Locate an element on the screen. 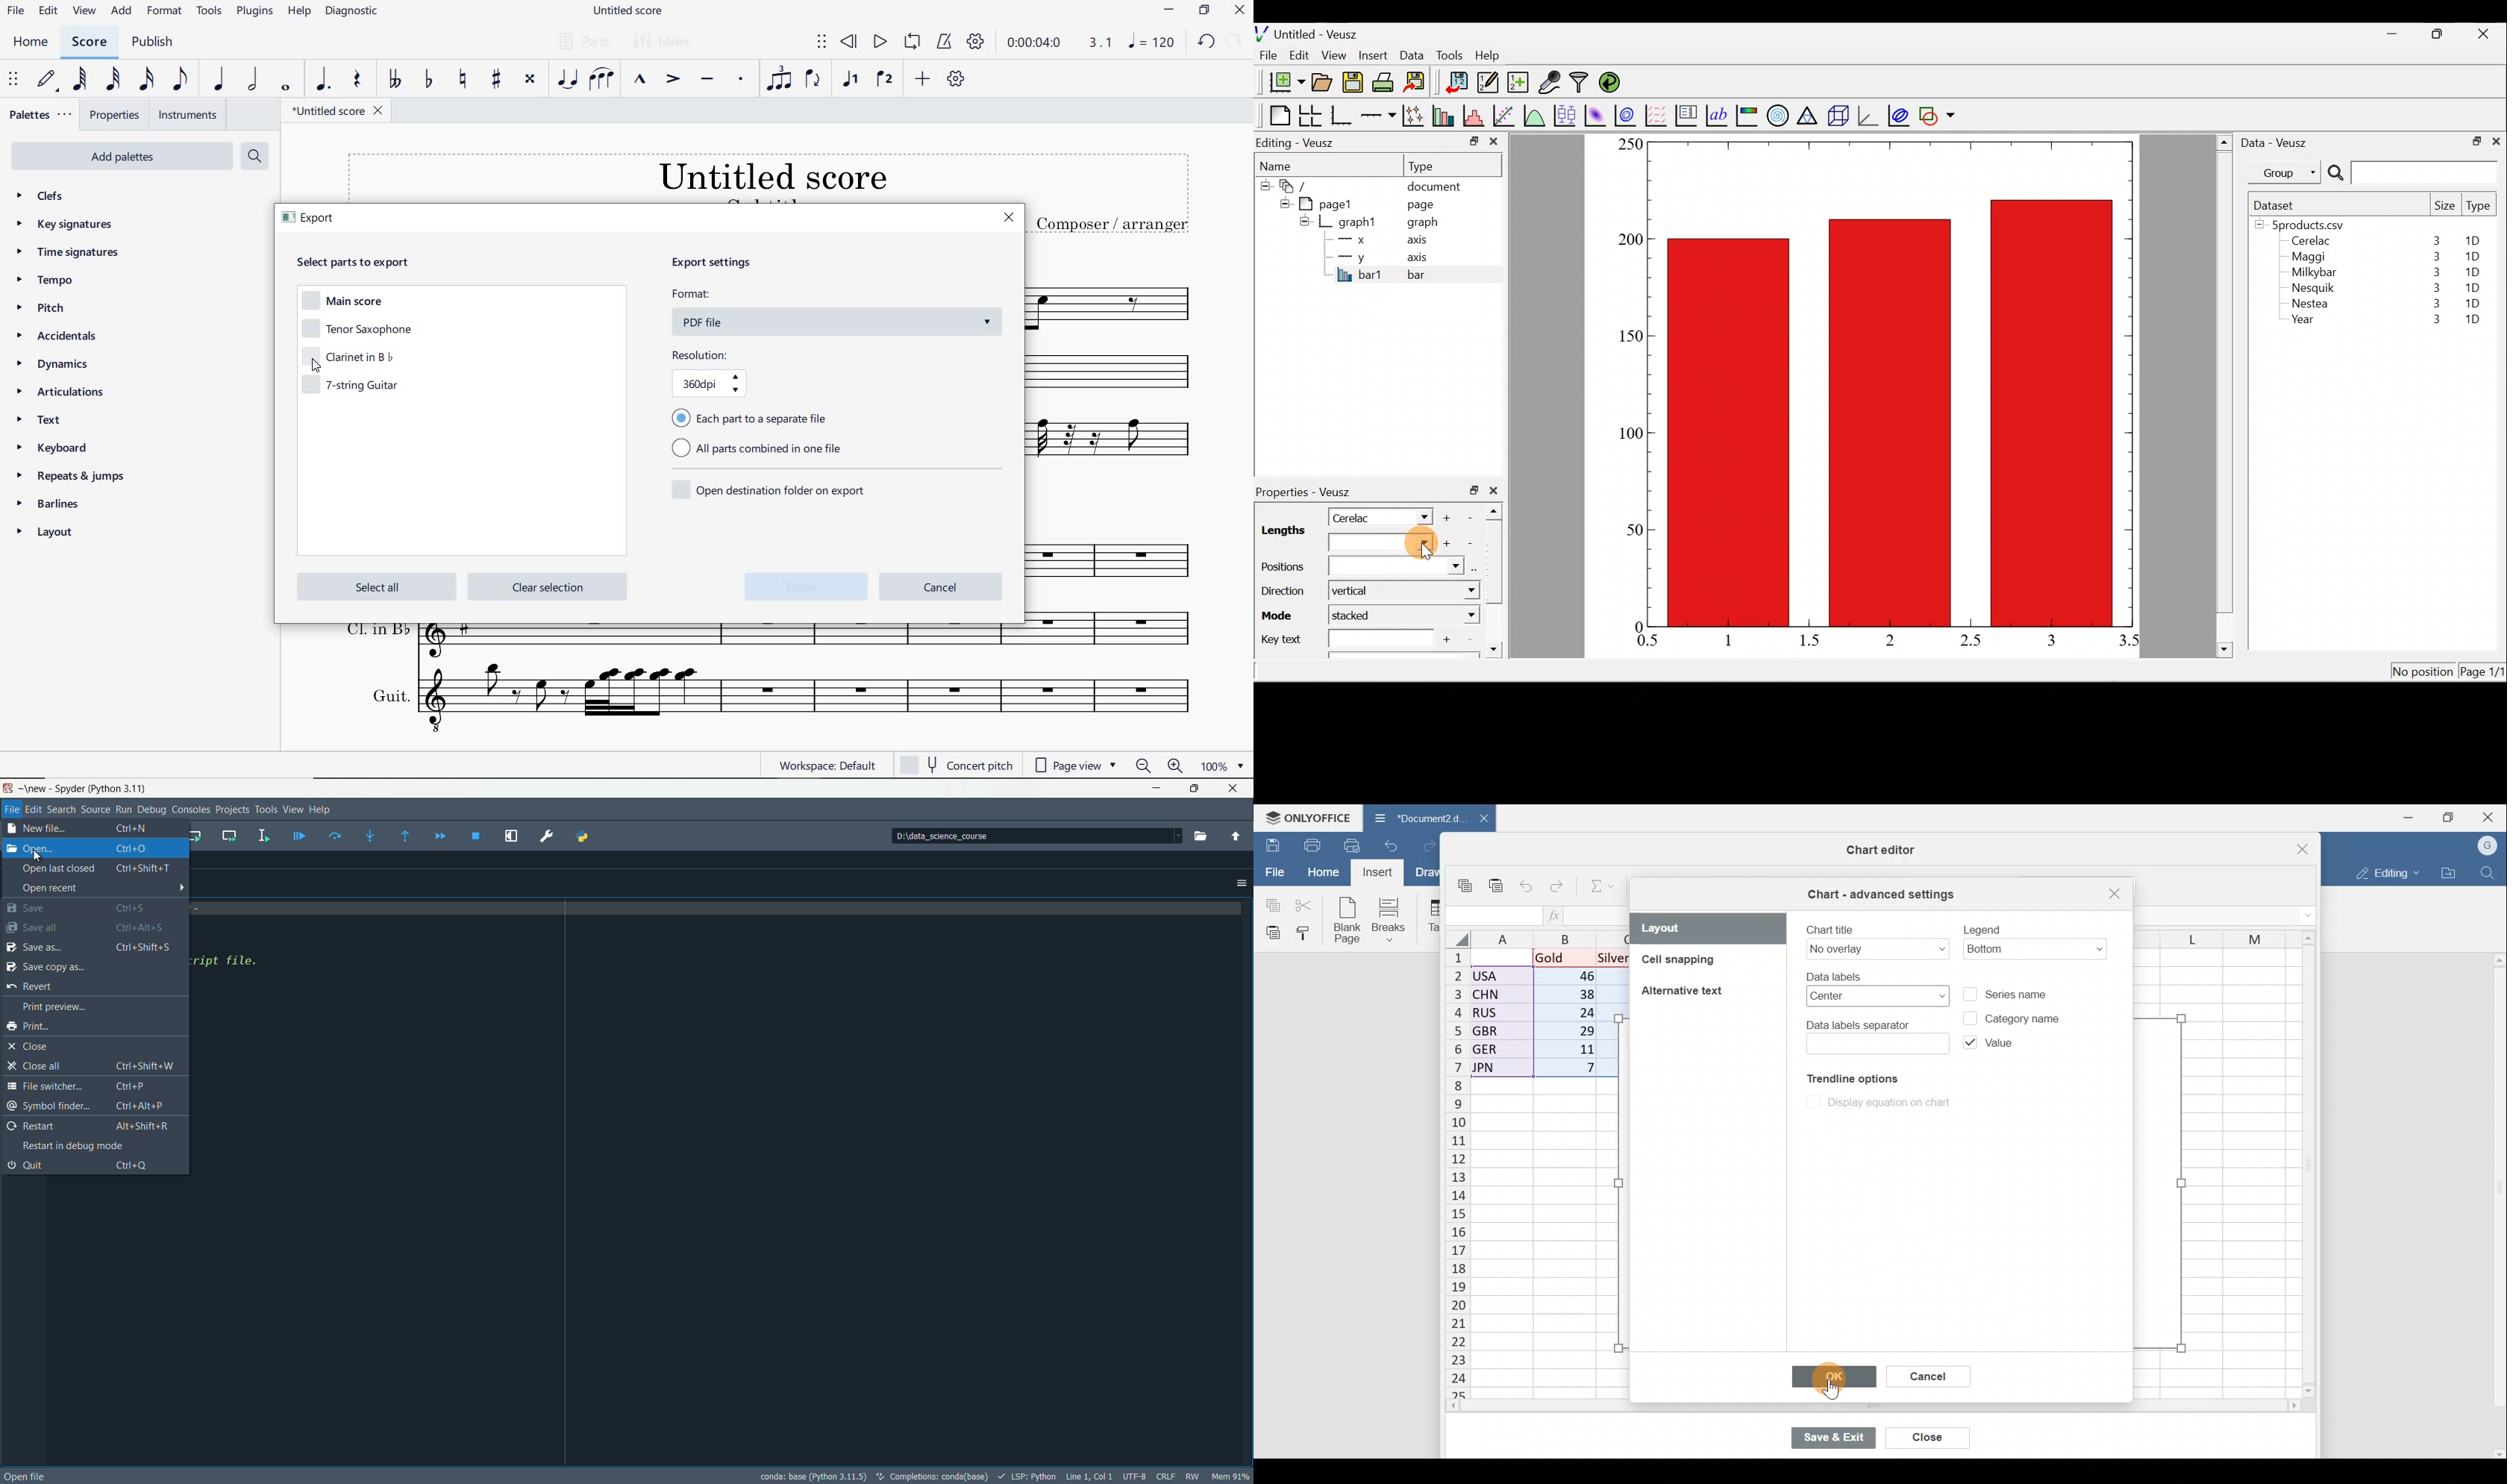 This screenshot has width=2520, height=1484. Clarinet in b is located at coordinates (1121, 373).